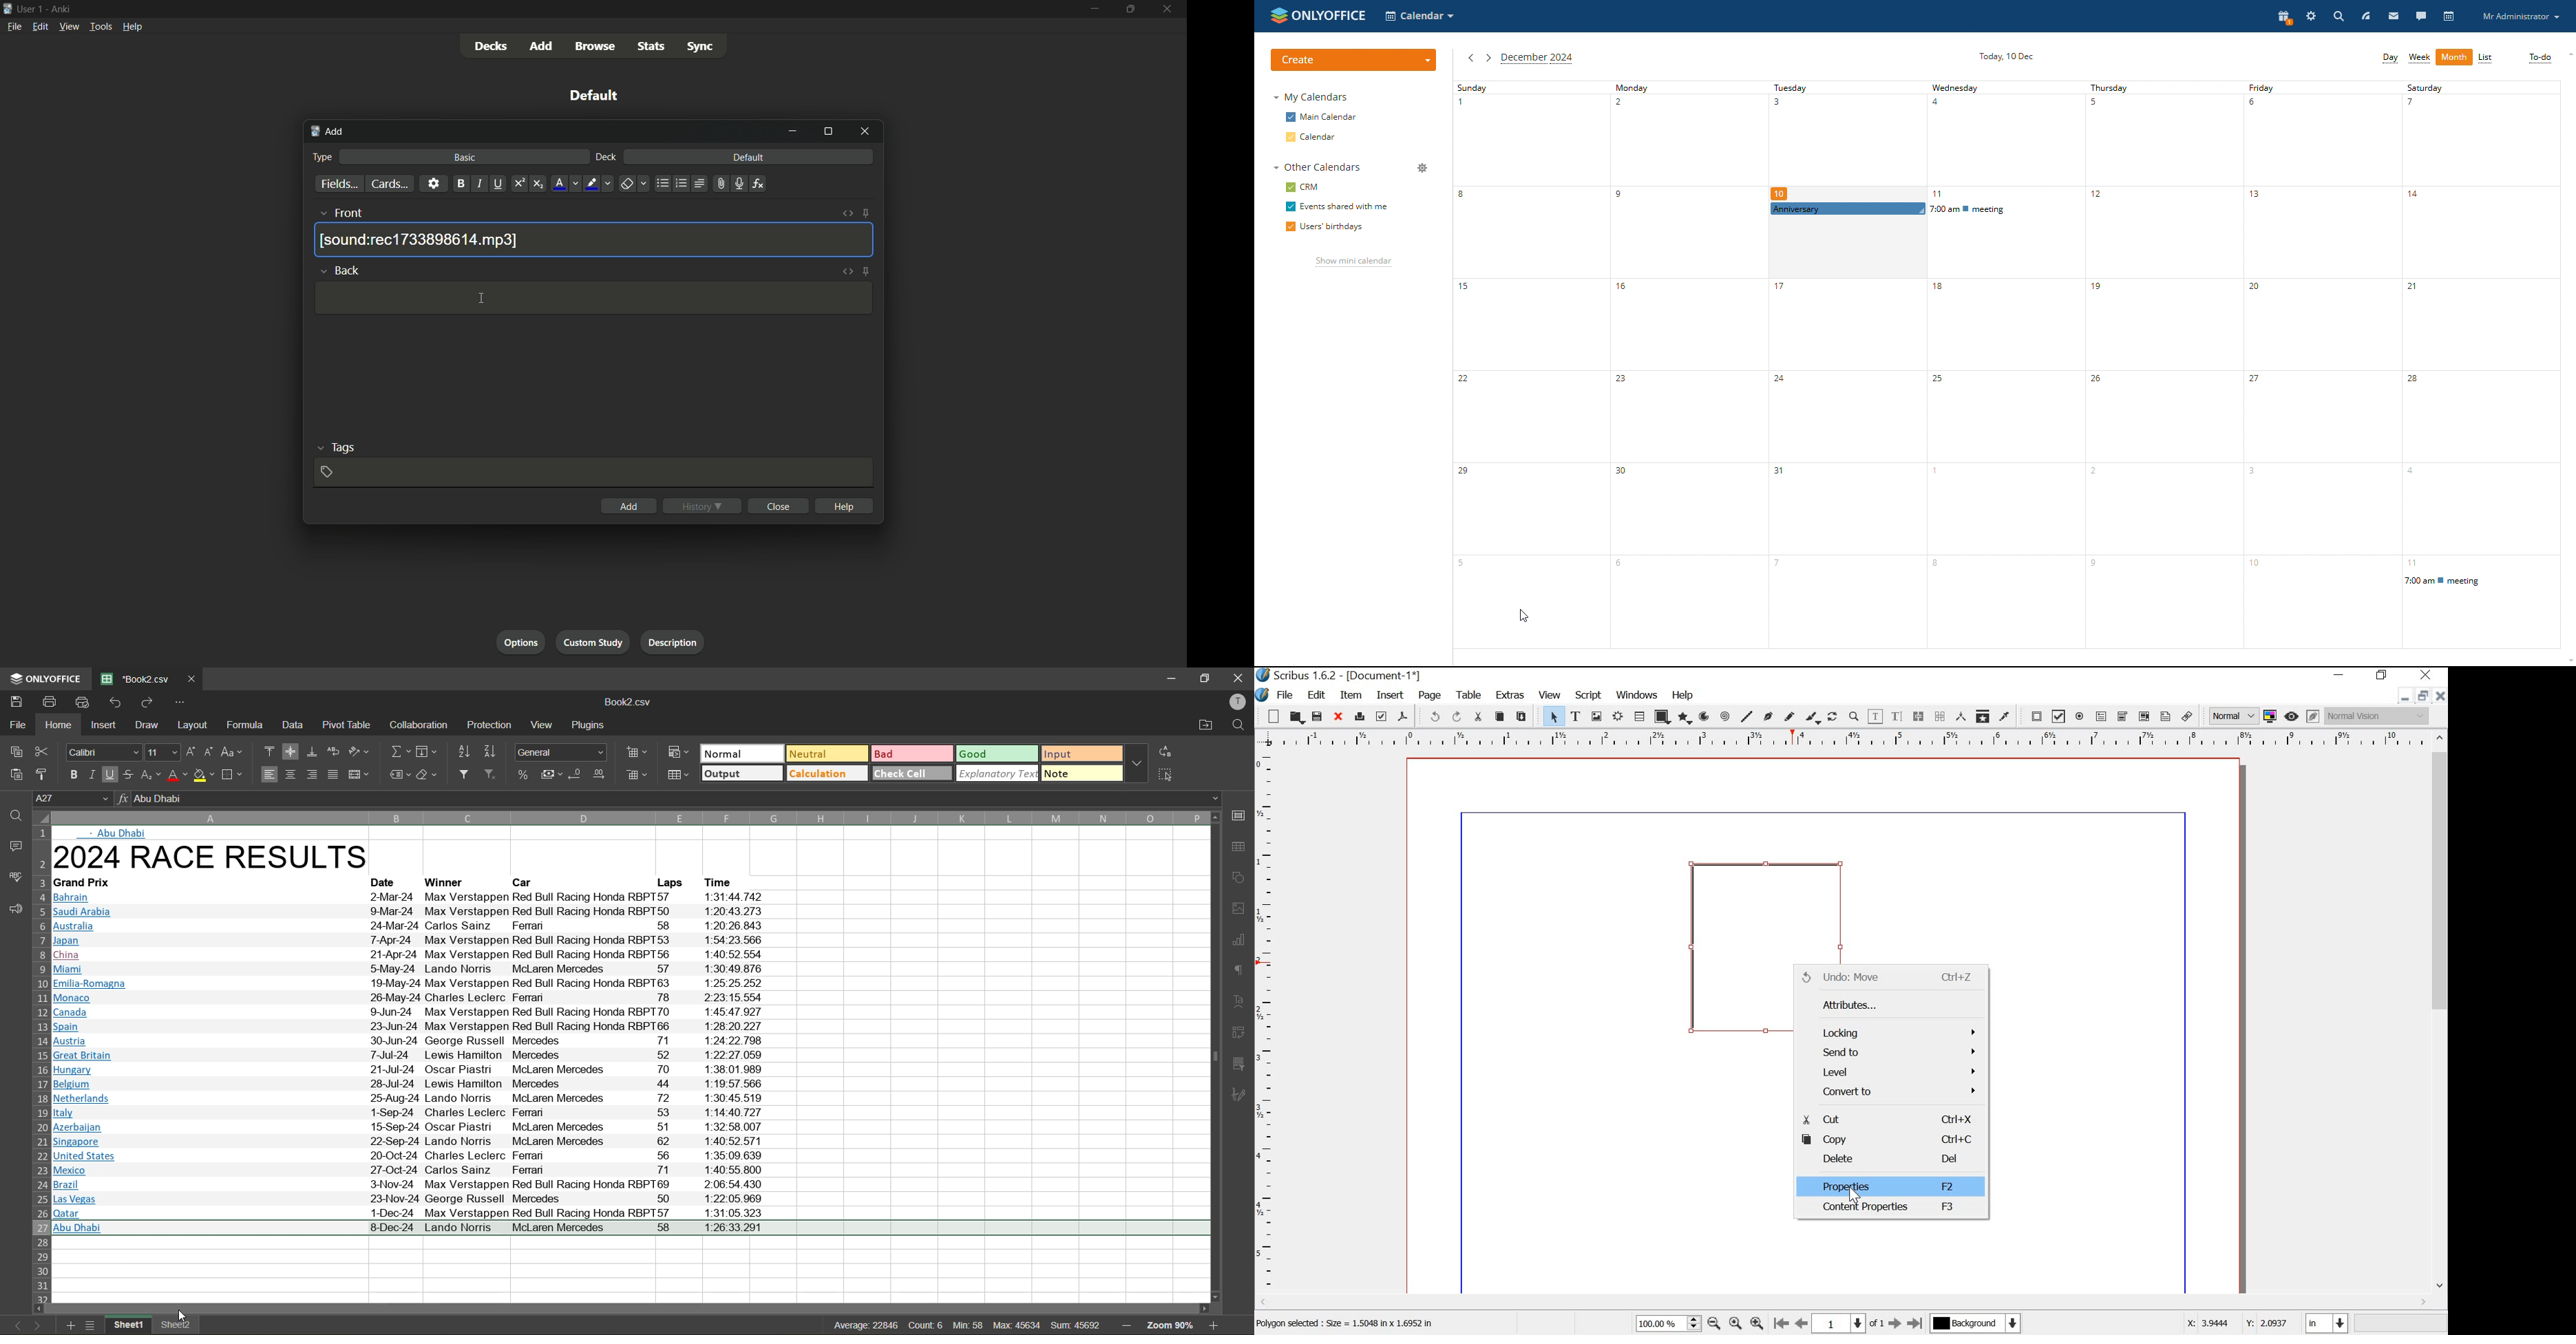  What do you see at coordinates (1500, 717) in the screenshot?
I see `copy` at bounding box center [1500, 717].